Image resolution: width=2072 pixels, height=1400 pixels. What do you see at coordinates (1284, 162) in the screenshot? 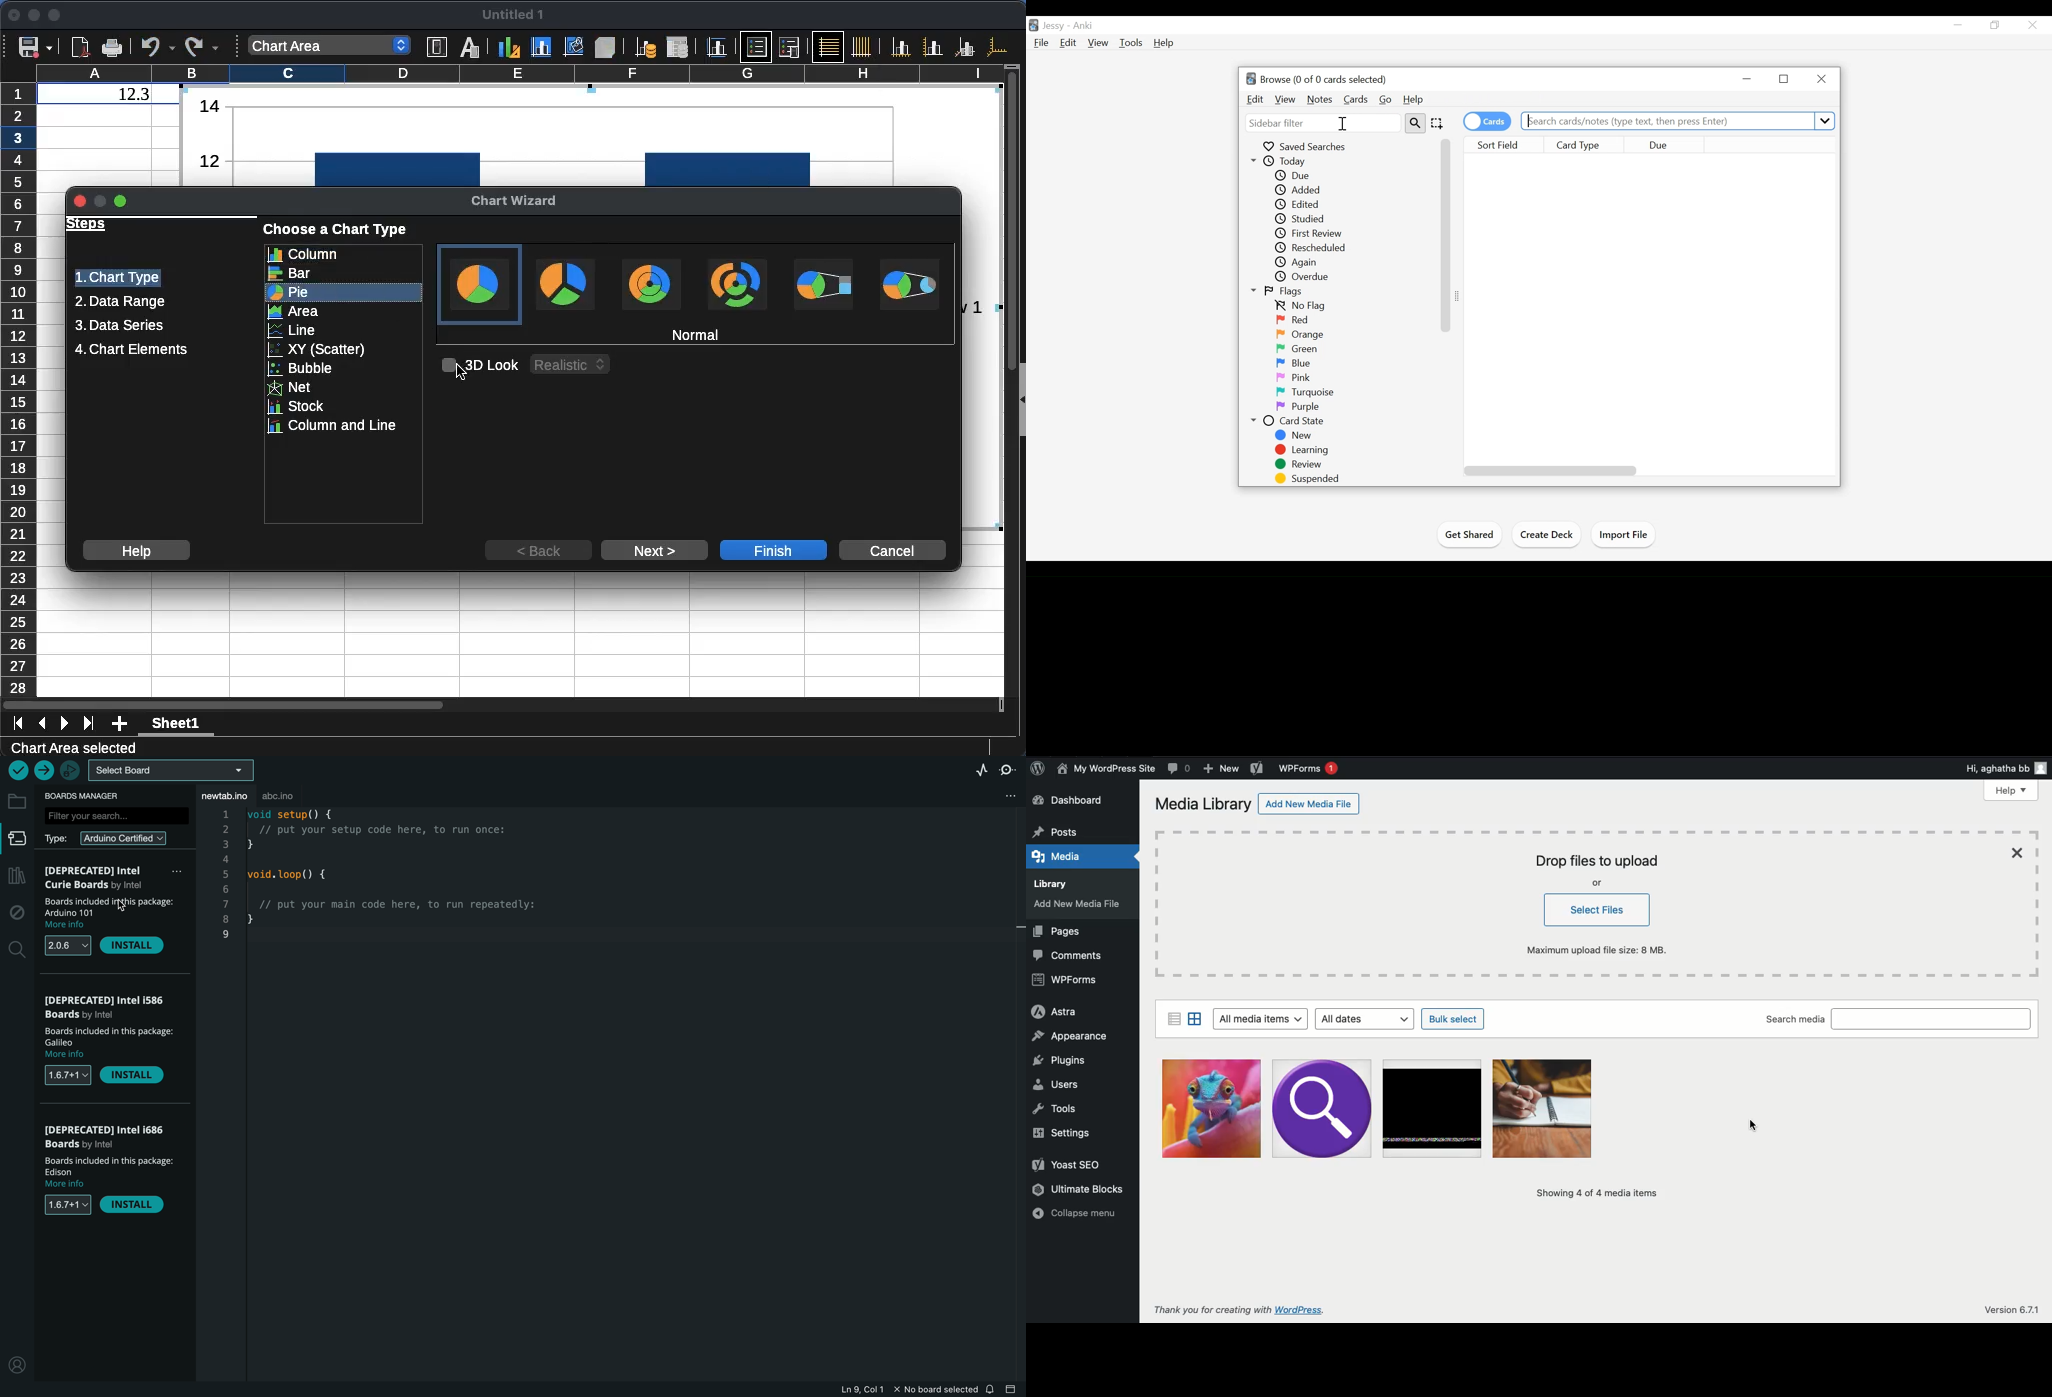
I see `Today` at bounding box center [1284, 162].